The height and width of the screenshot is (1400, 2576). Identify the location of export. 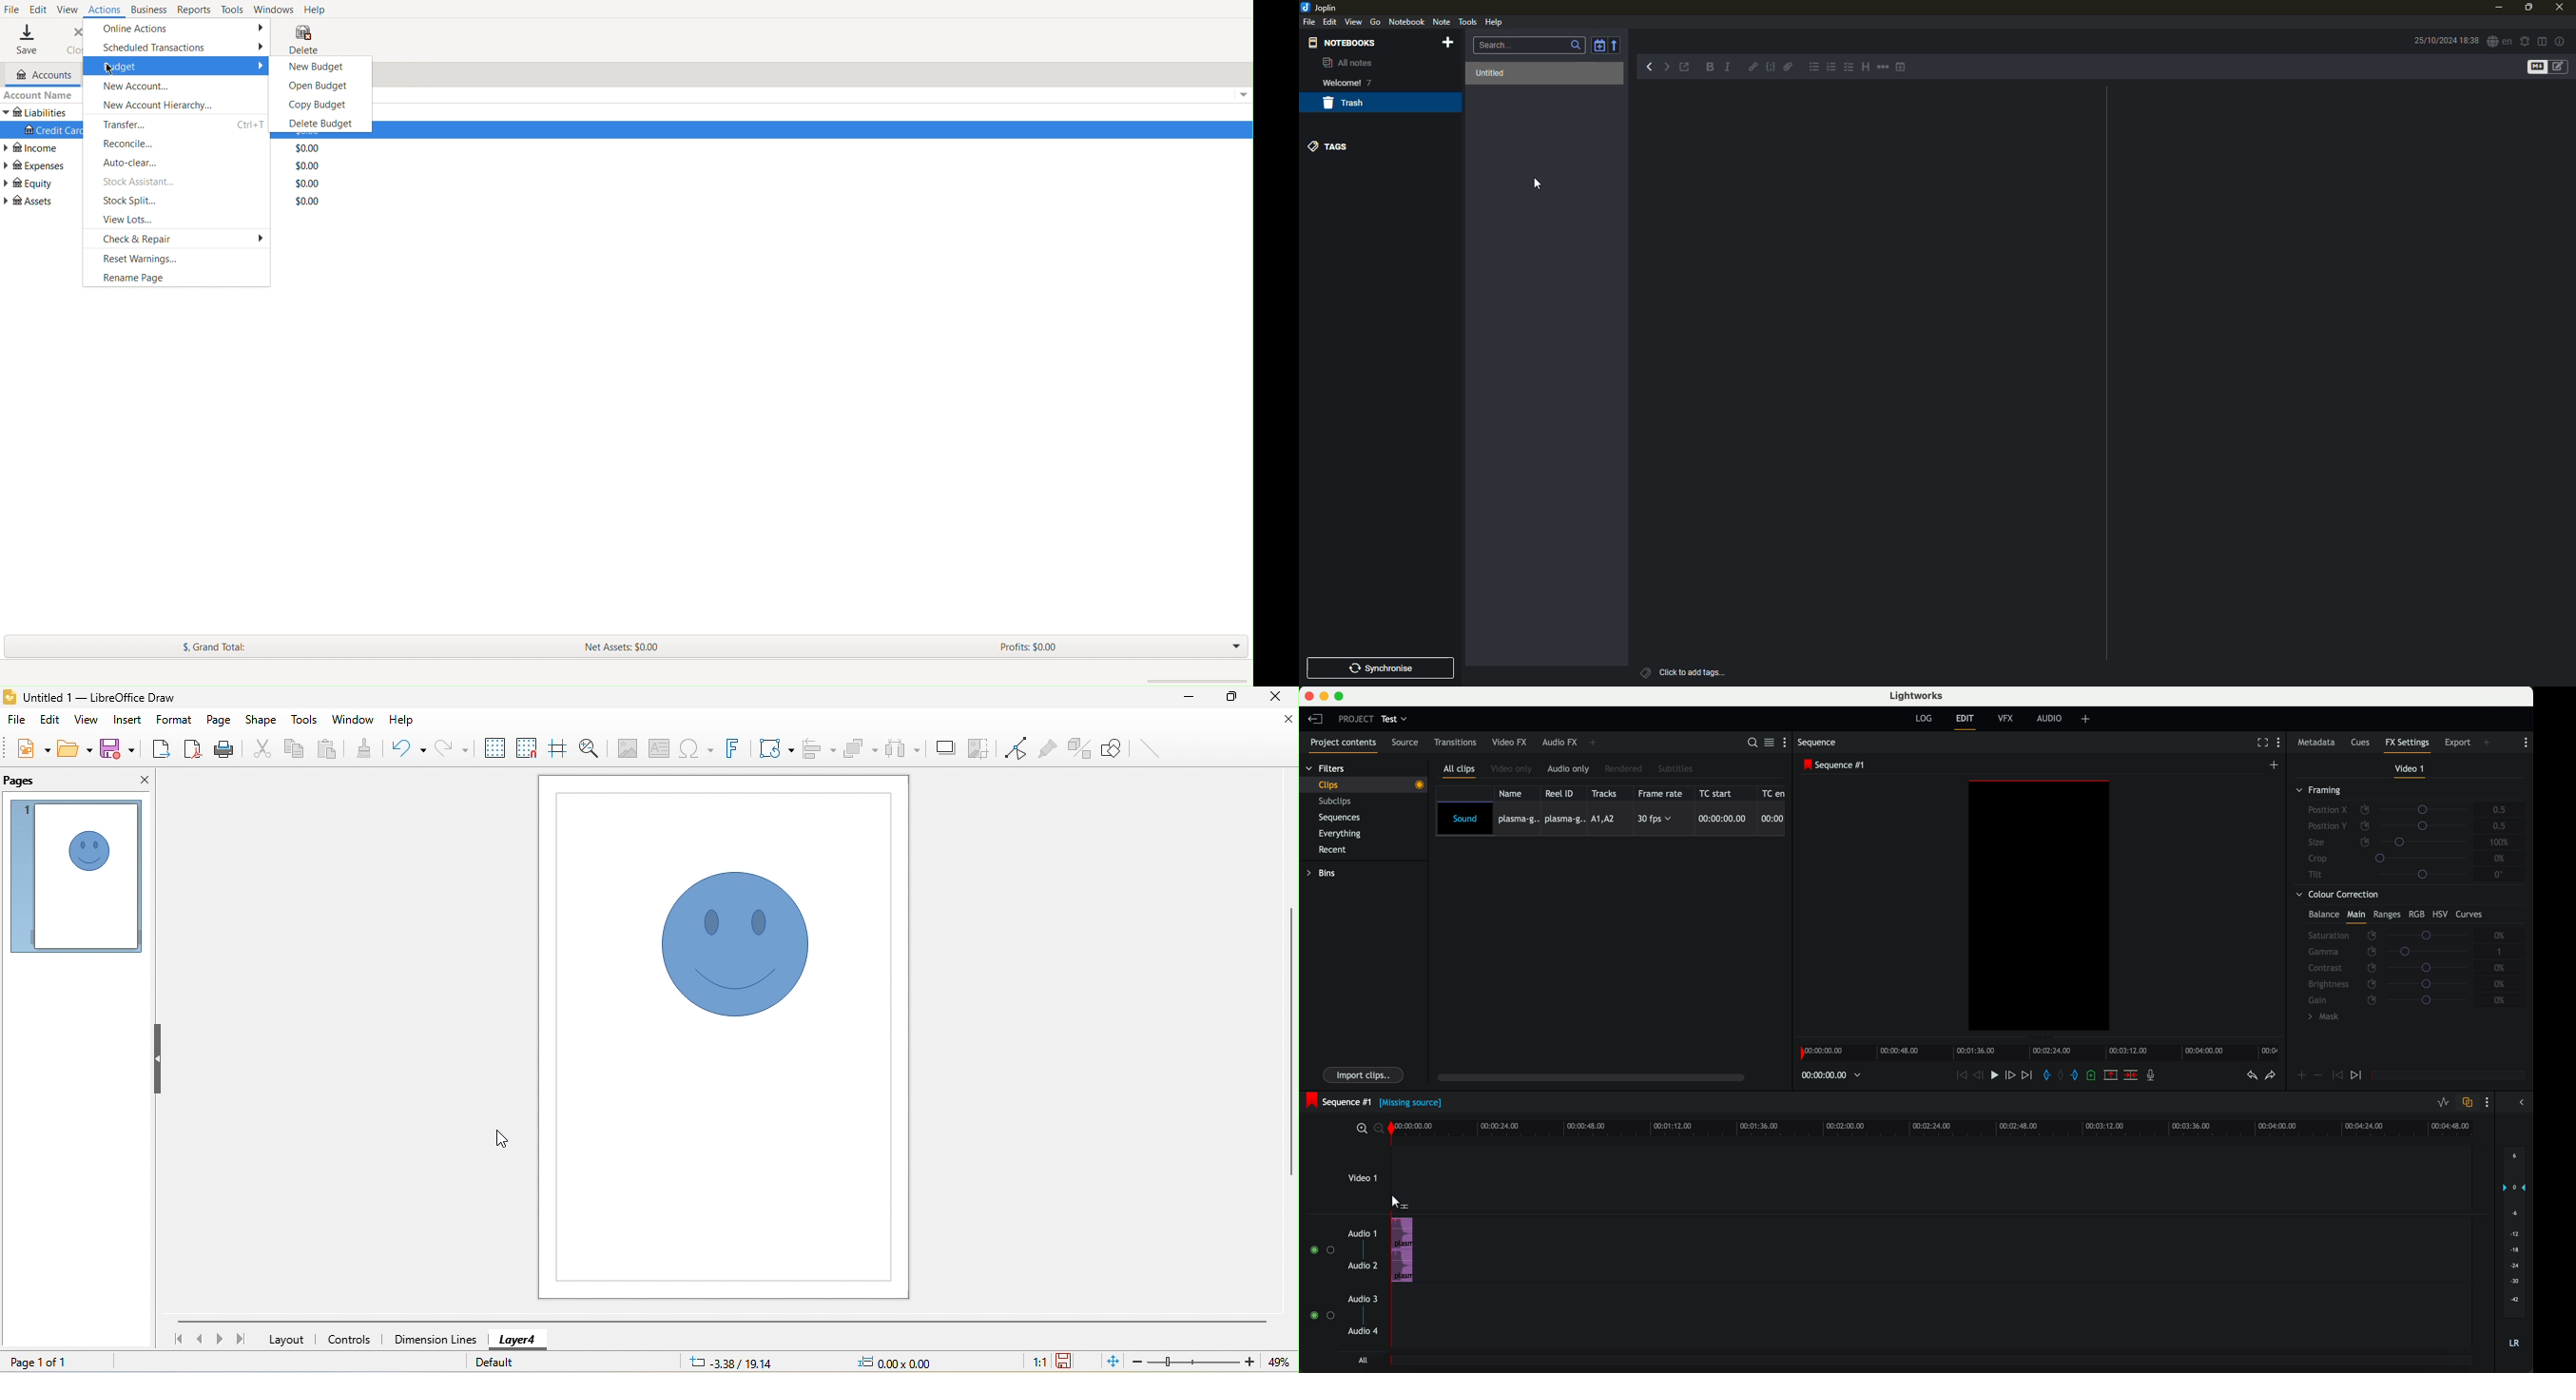
(2457, 742).